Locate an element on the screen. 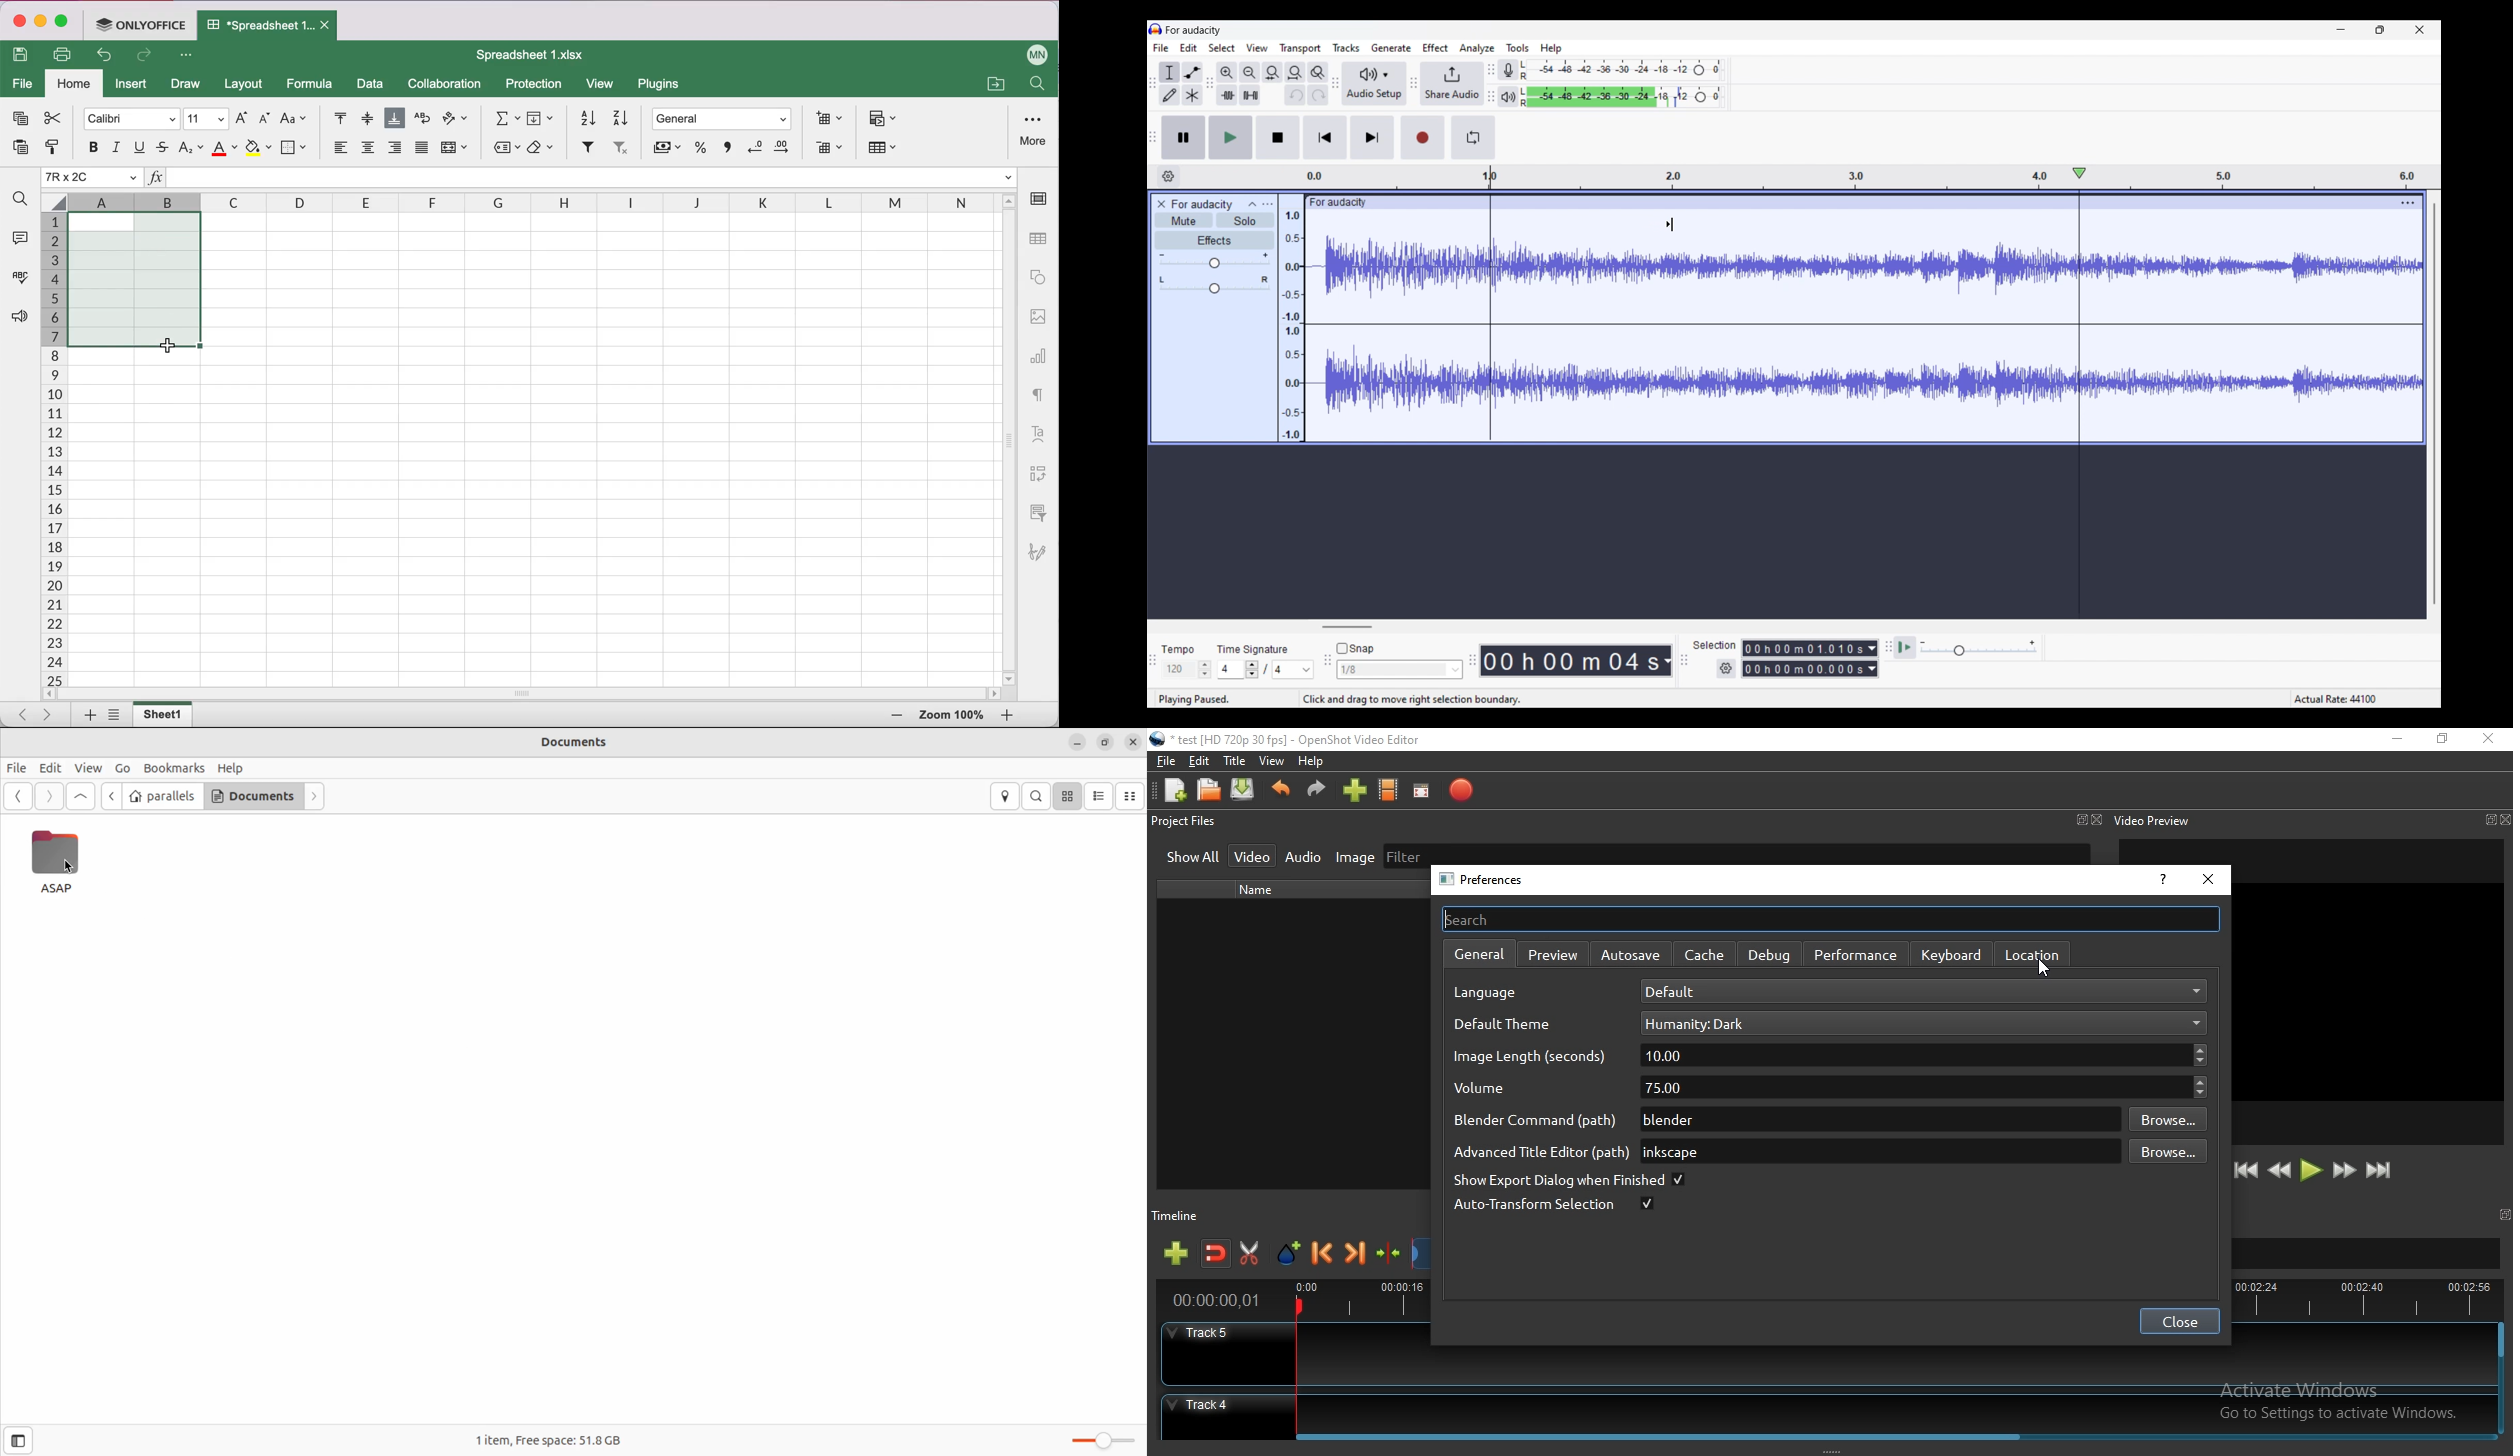 The width and height of the screenshot is (2520, 1456). help is located at coordinates (2161, 882).